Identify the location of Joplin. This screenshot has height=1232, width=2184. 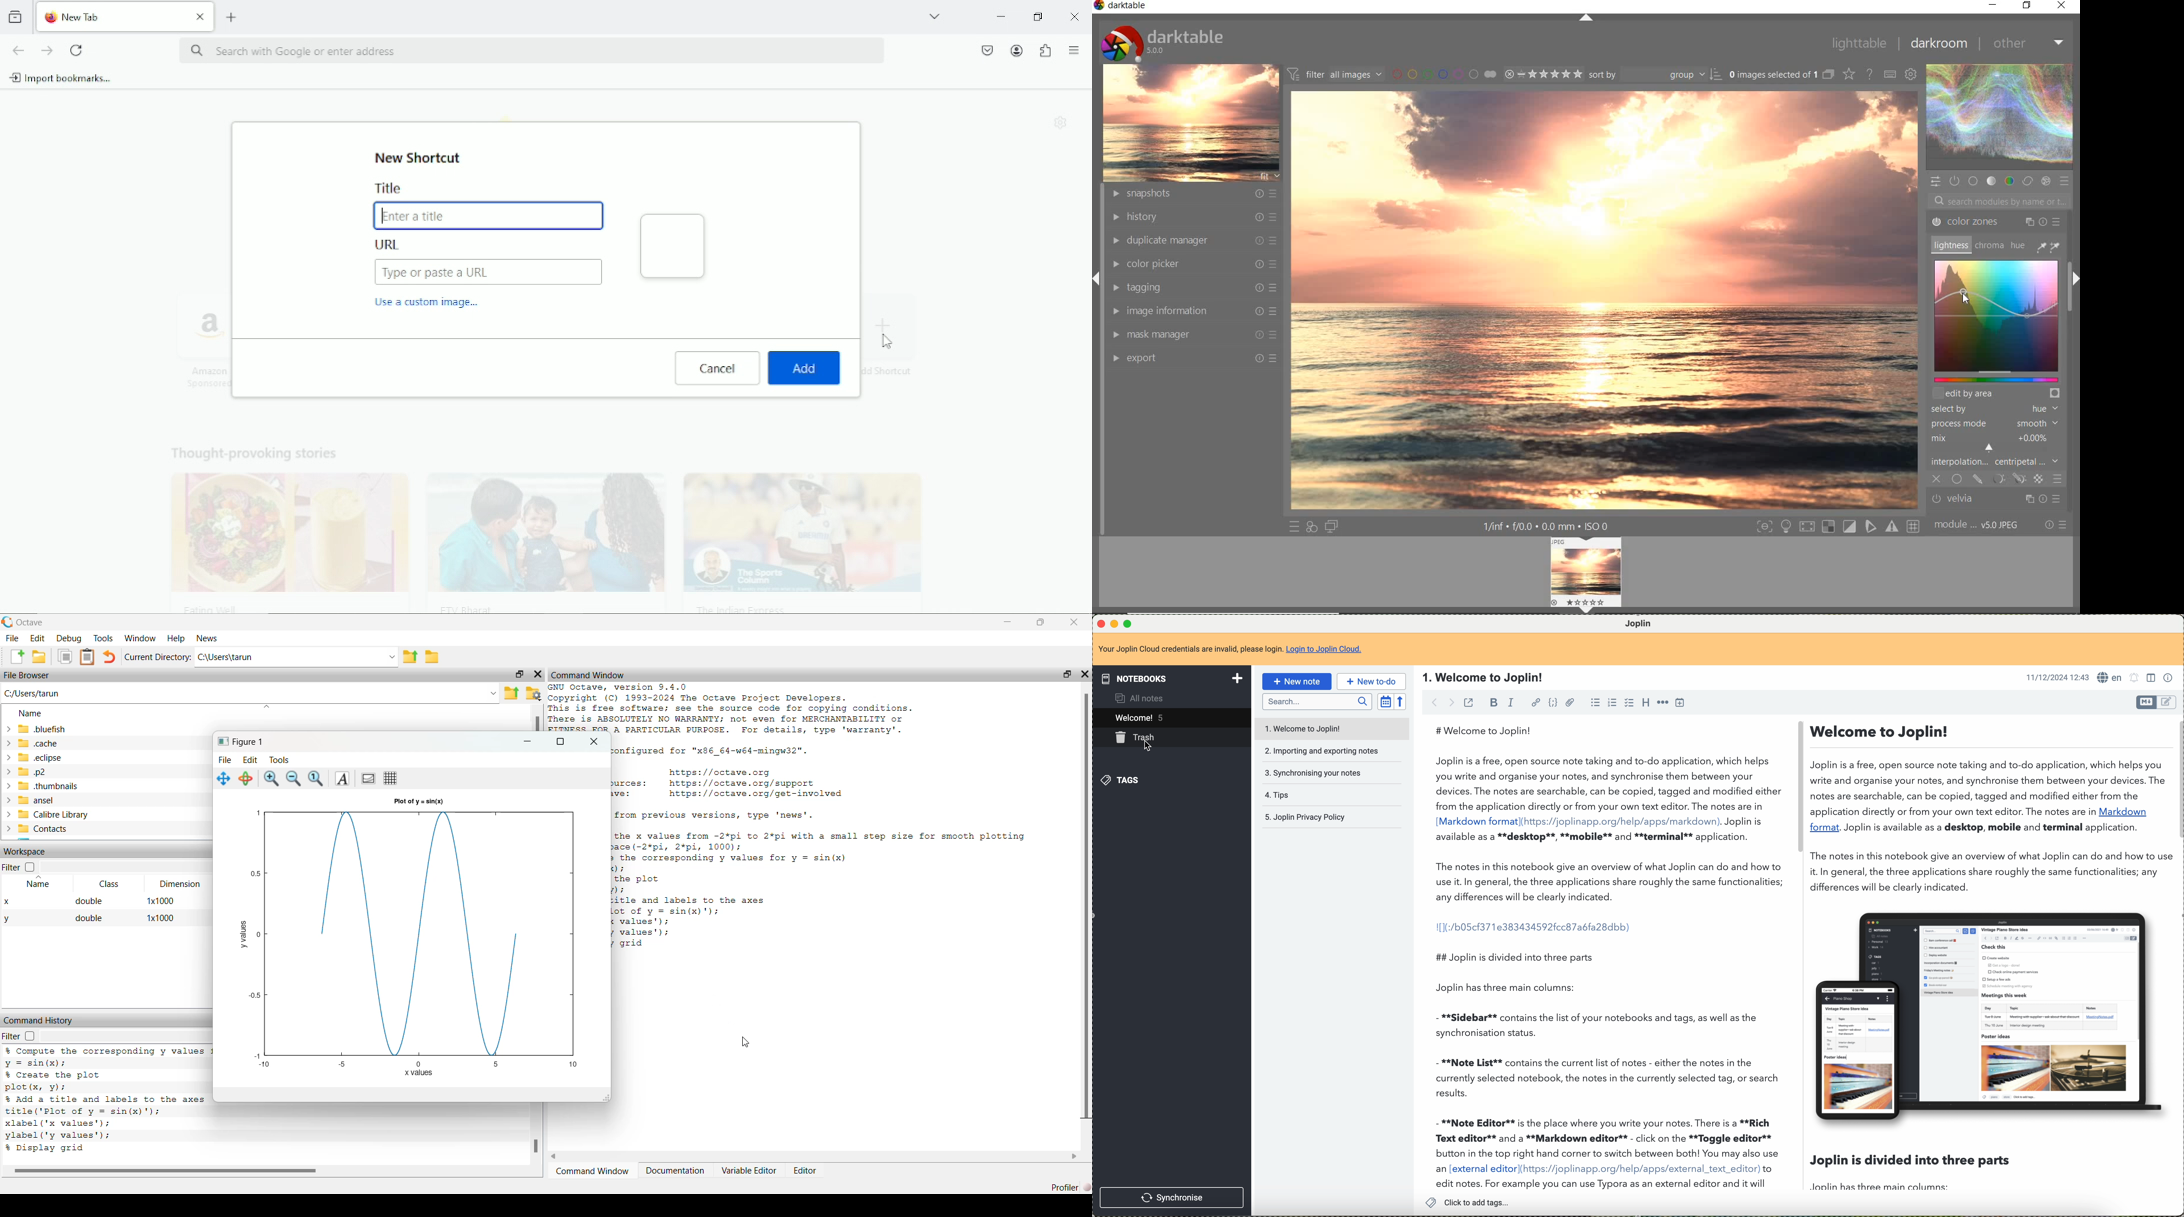
(1637, 623).